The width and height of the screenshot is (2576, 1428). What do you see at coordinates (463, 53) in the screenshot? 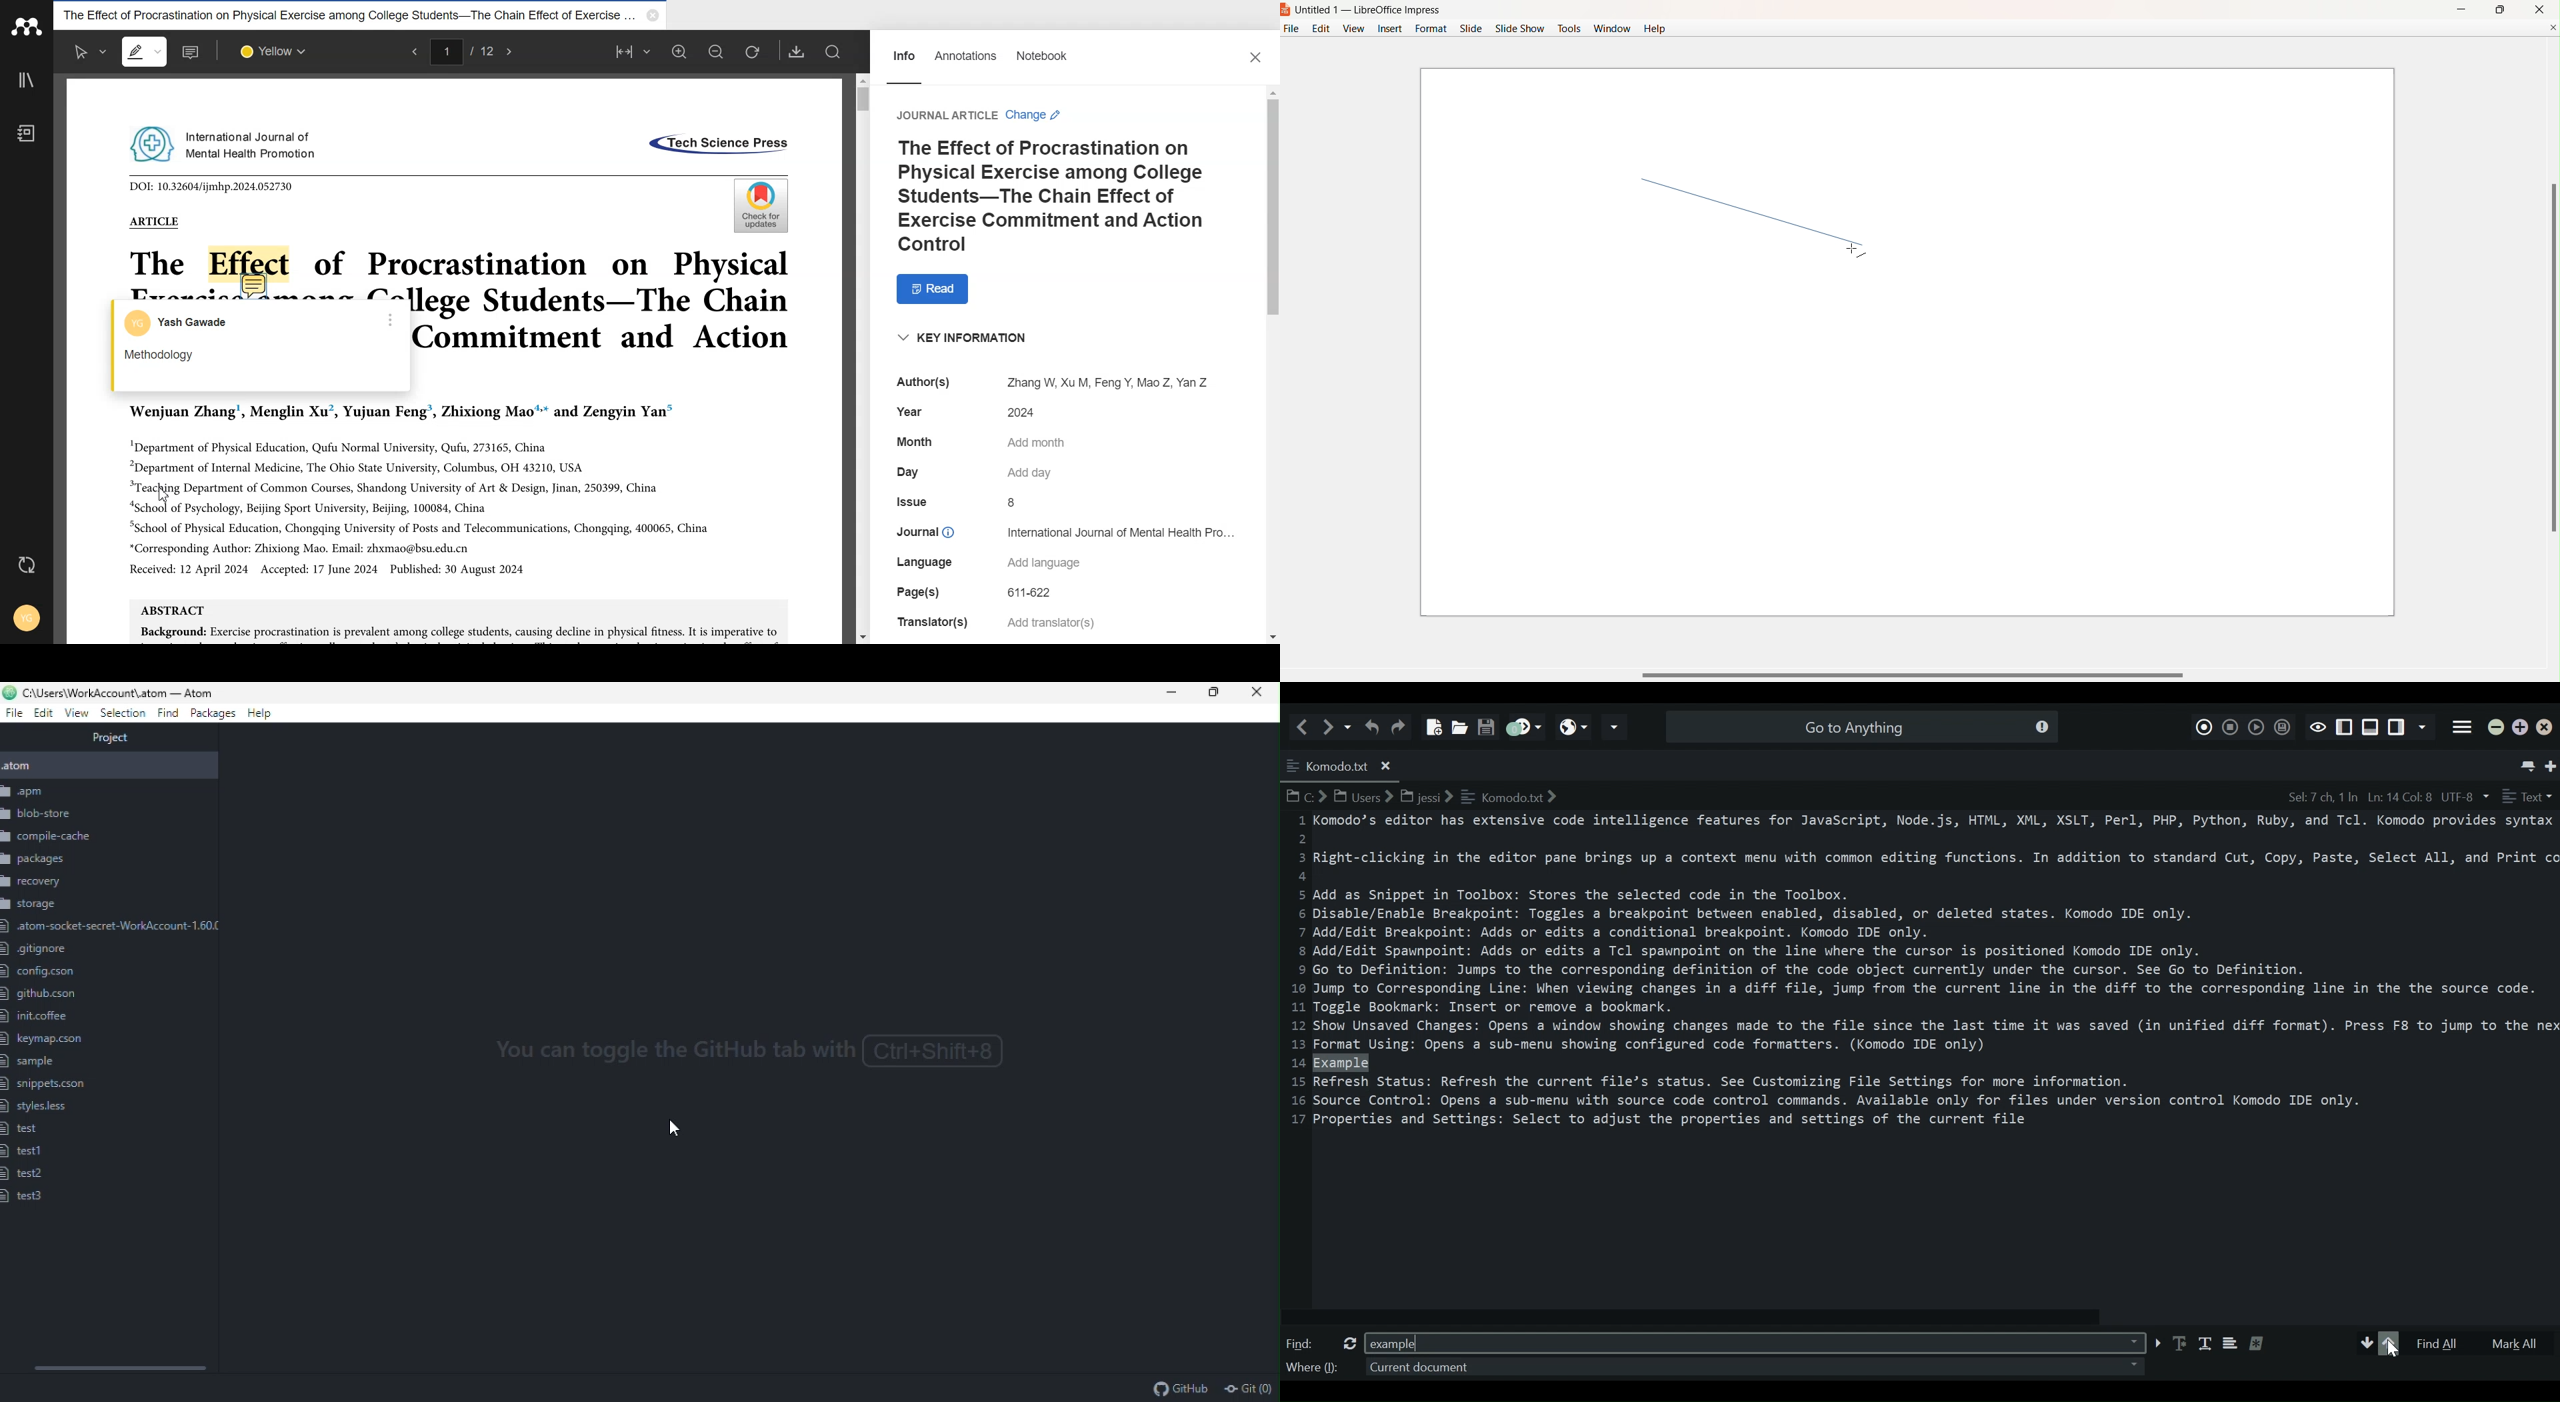
I see `1/12` at bounding box center [463, 53].